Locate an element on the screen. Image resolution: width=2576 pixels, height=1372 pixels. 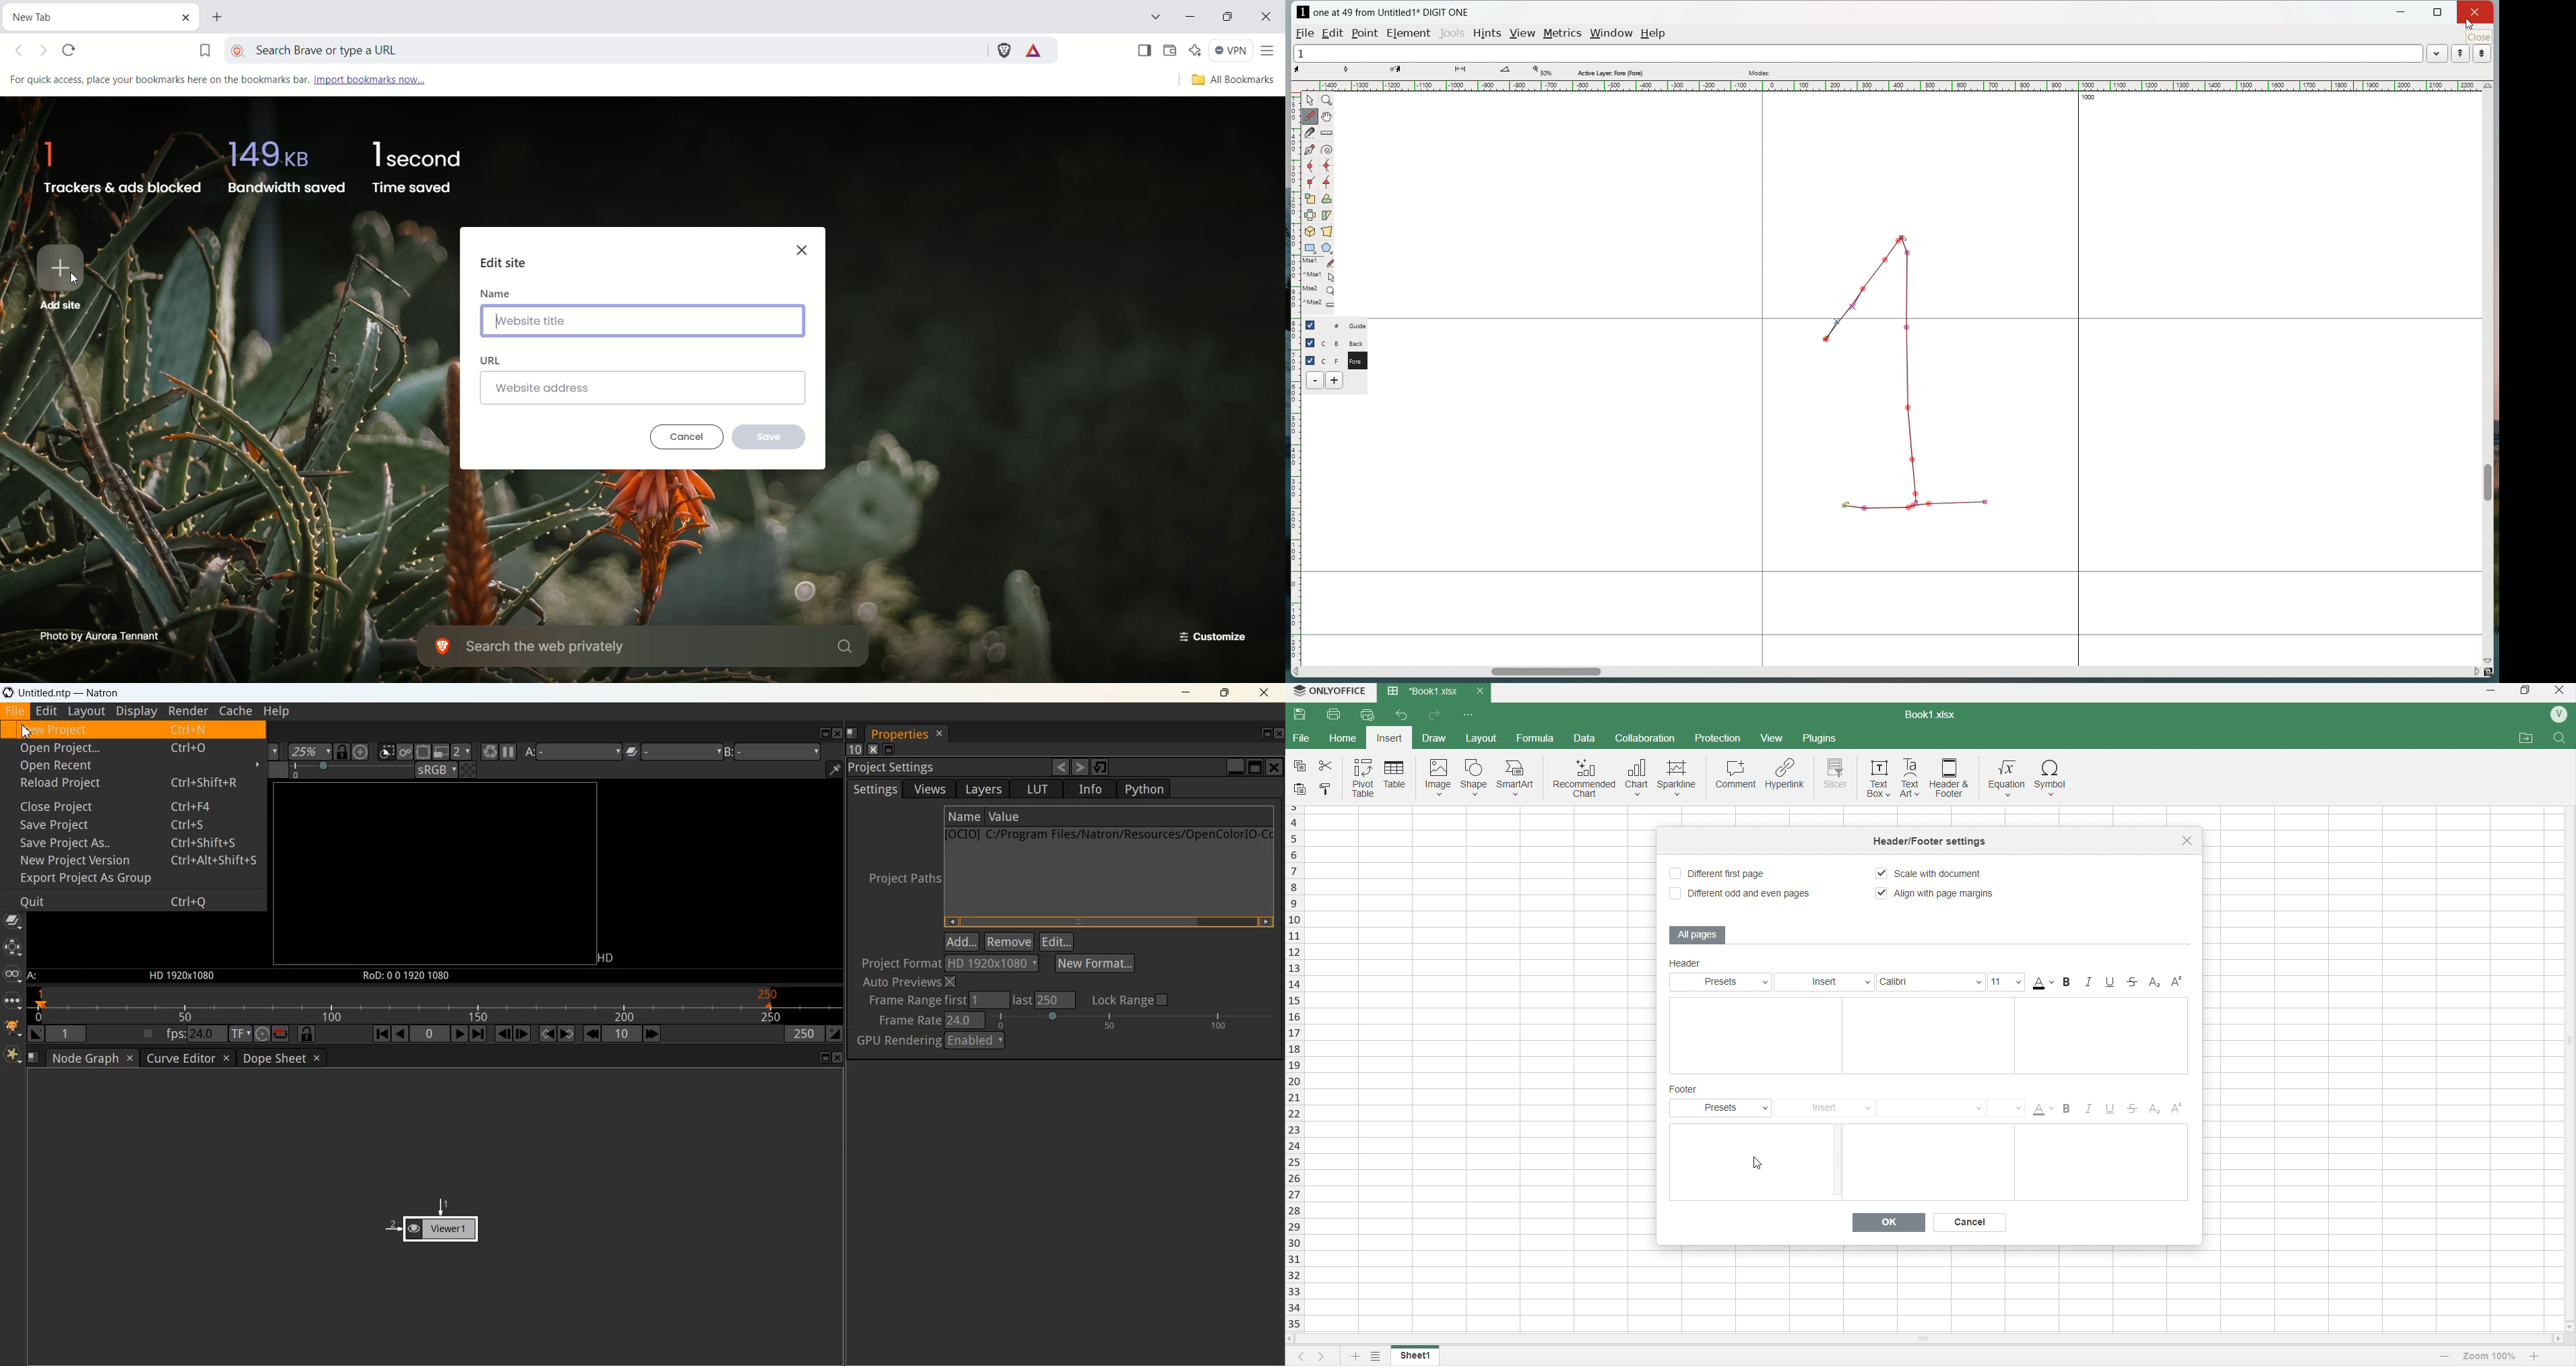
Click to go forward, hold to see history is located at coordinates (45, 52).